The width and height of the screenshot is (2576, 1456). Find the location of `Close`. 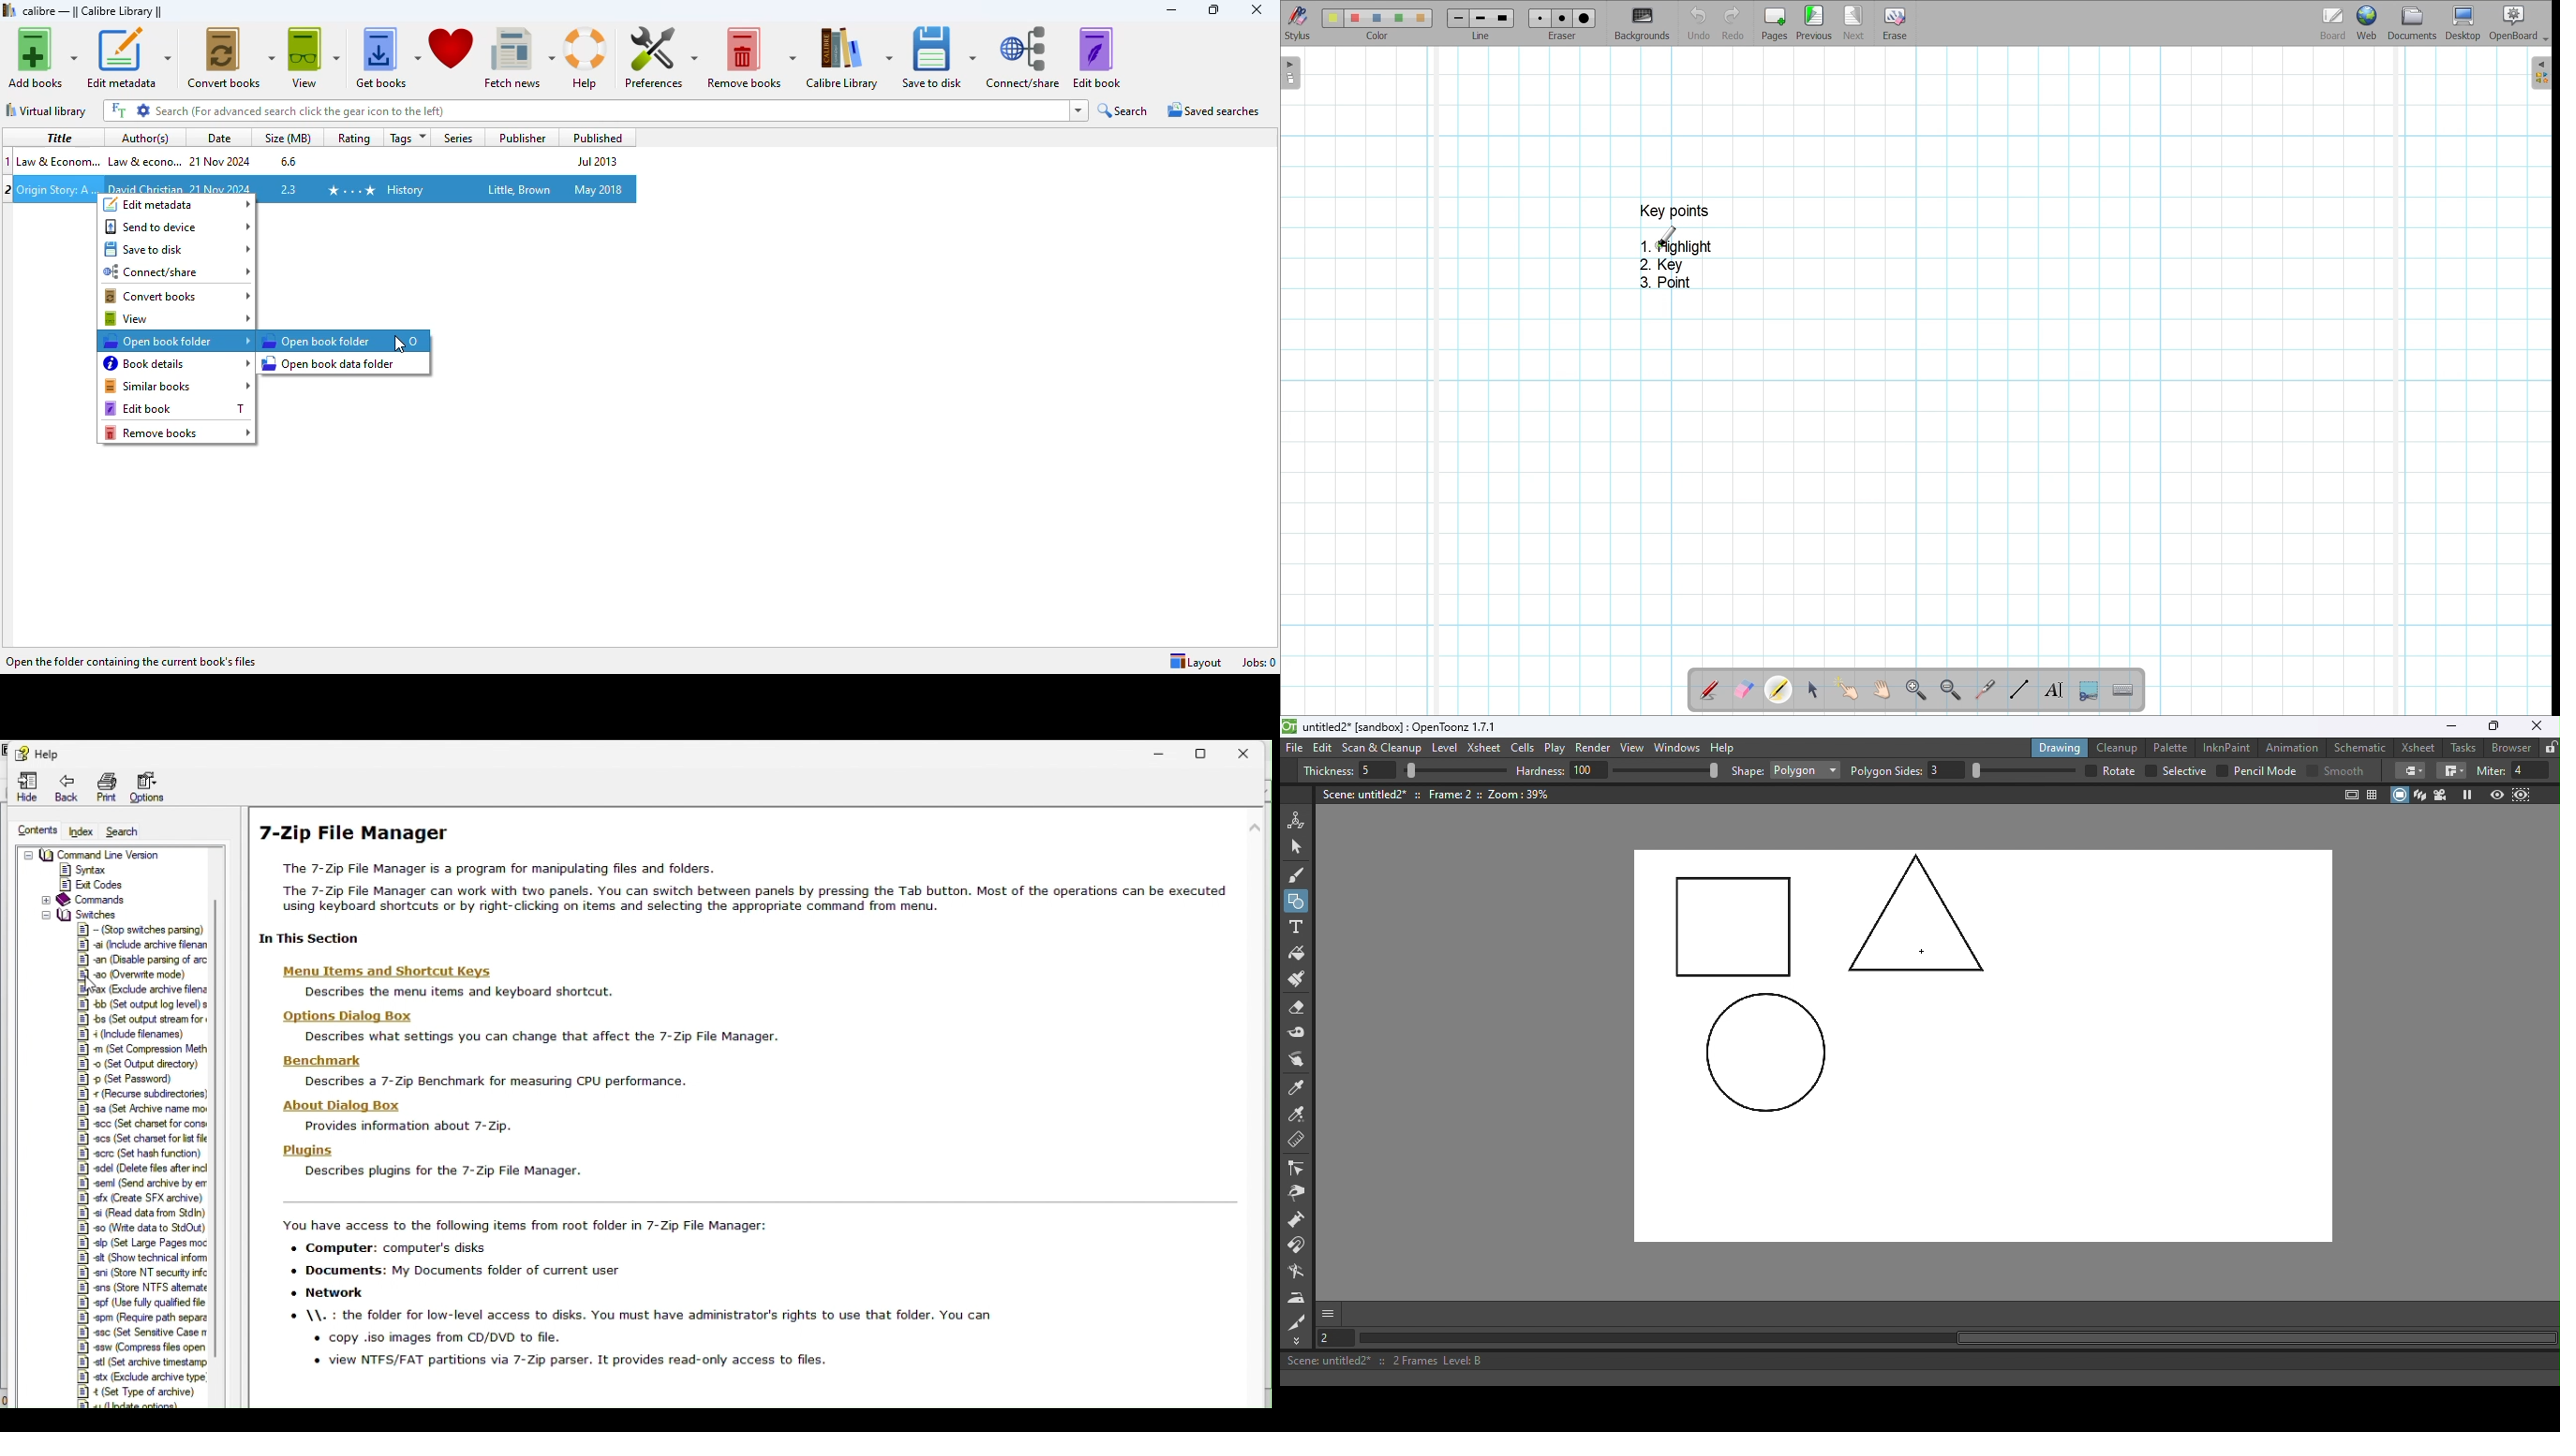

Close is located at coordinates (1247, 753).